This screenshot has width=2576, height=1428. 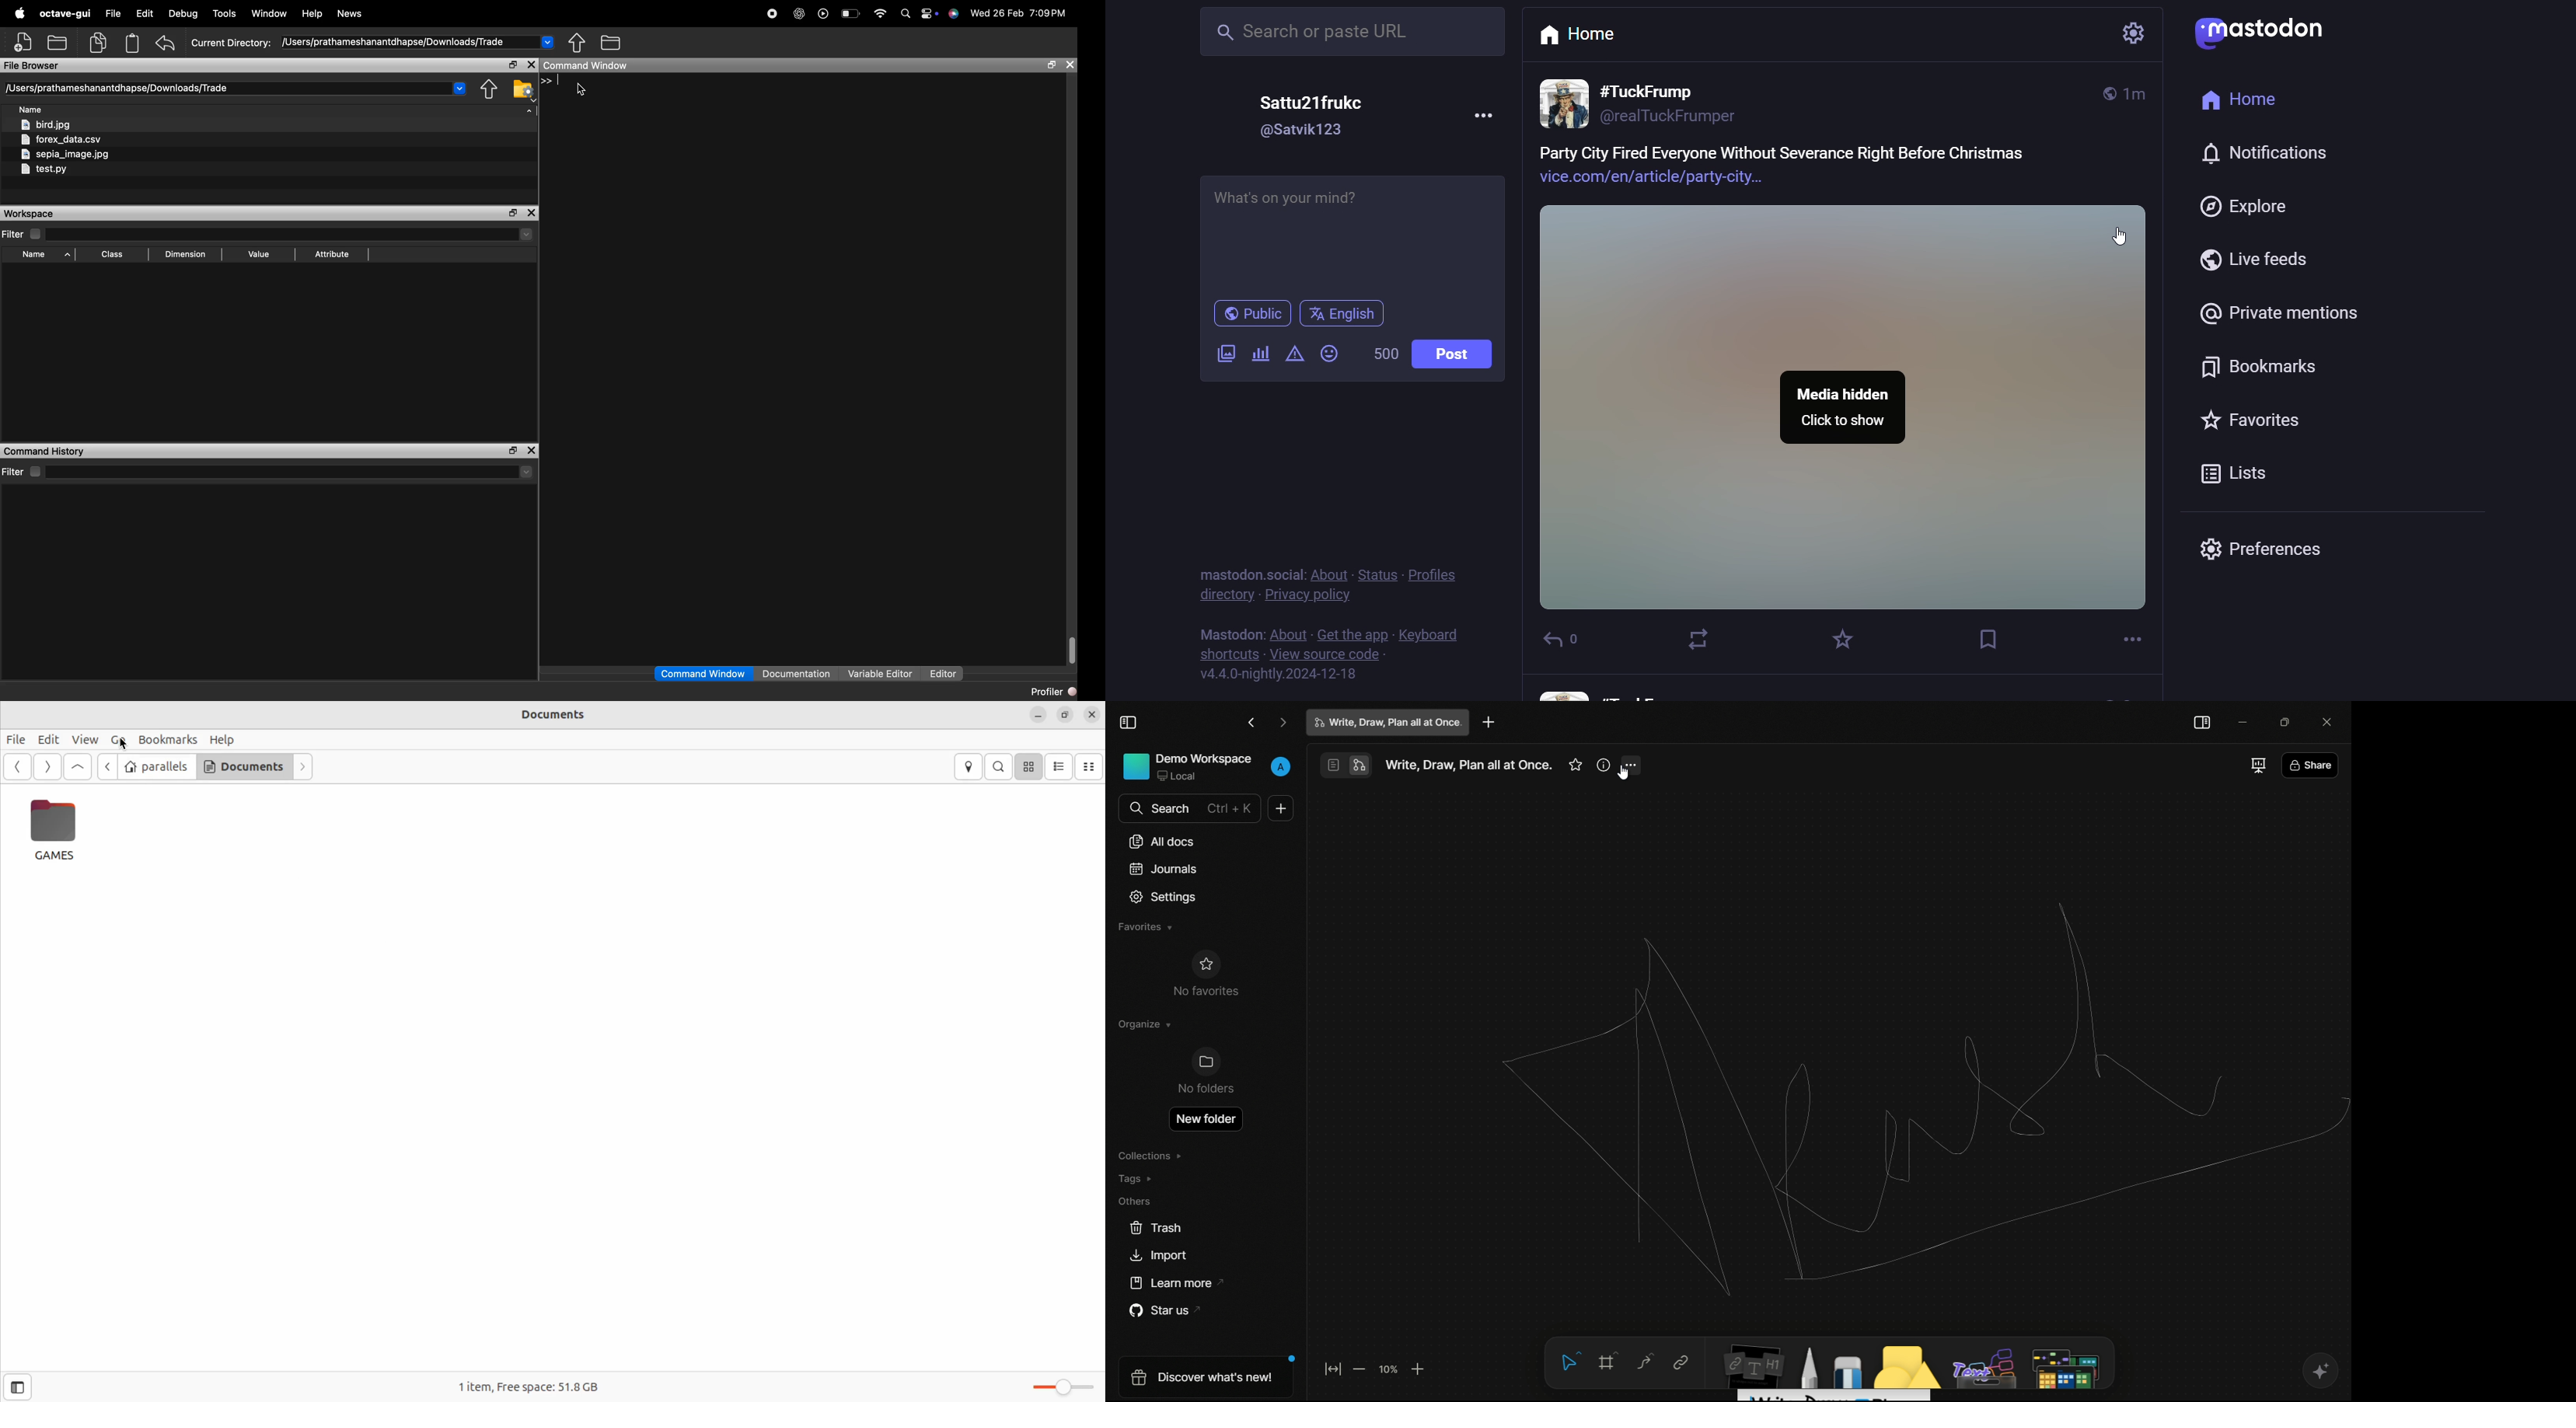 What do you see at coordinates (1377, 571) in the screenshot?
I see `status` at bounding box center [1377, 571].